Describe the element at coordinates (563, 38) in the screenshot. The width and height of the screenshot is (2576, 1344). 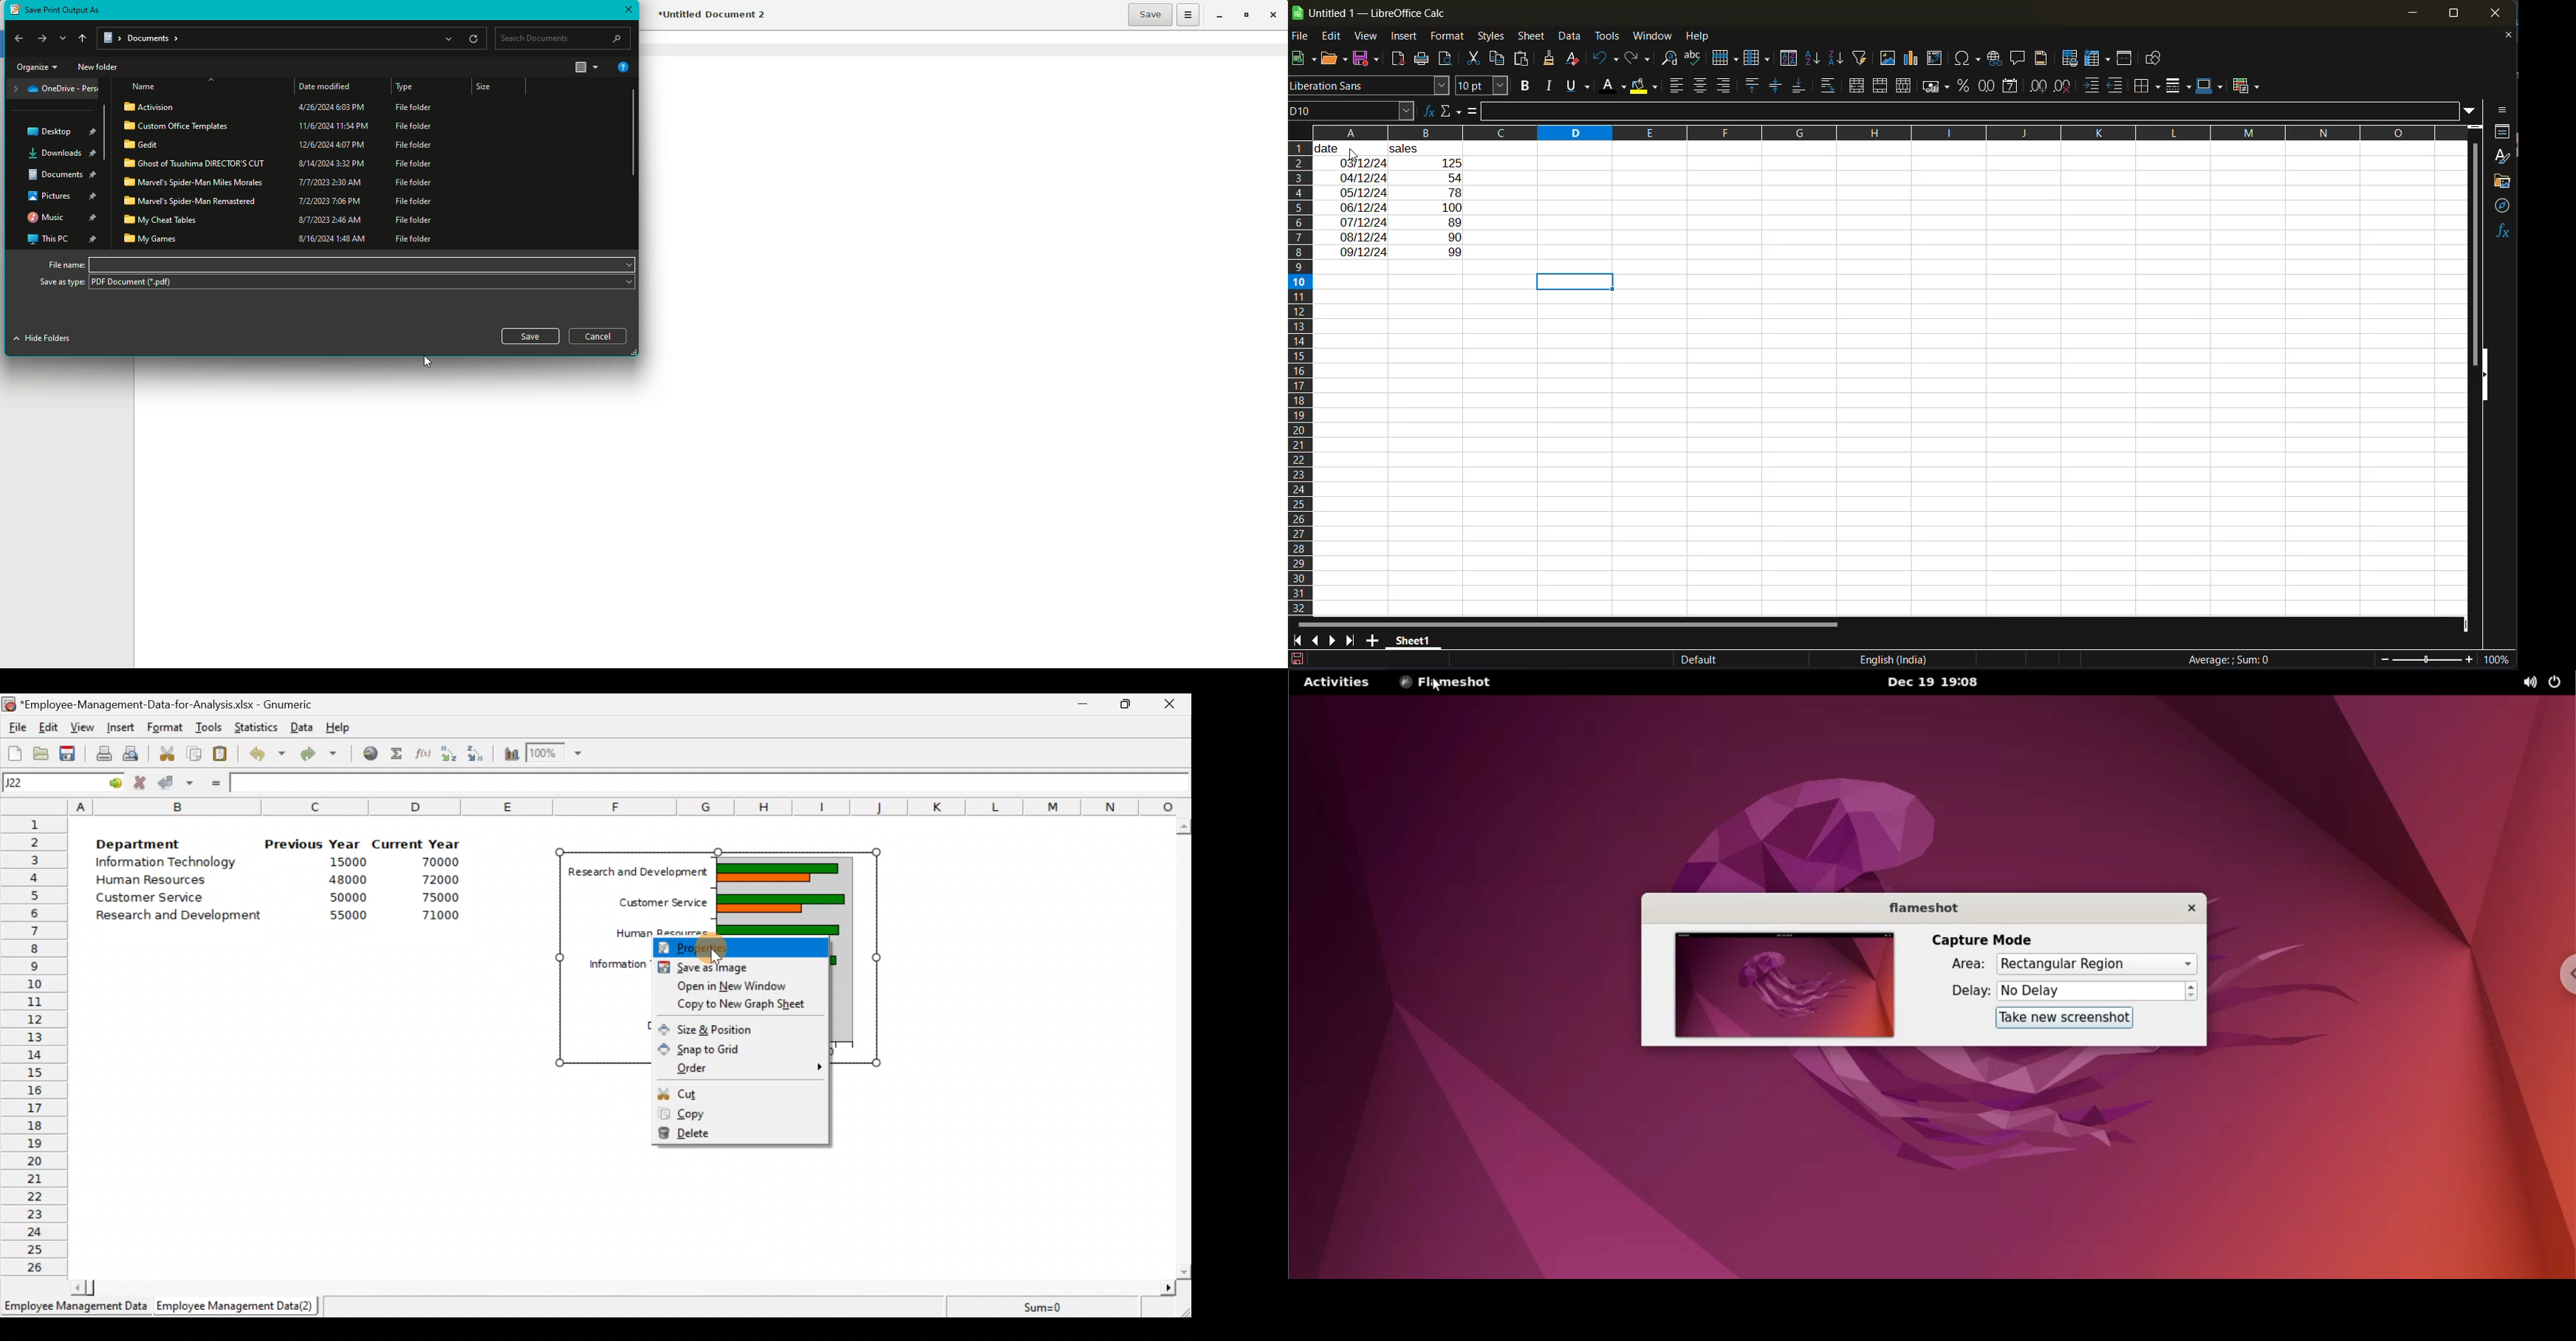
I see `Search bar` at that location.